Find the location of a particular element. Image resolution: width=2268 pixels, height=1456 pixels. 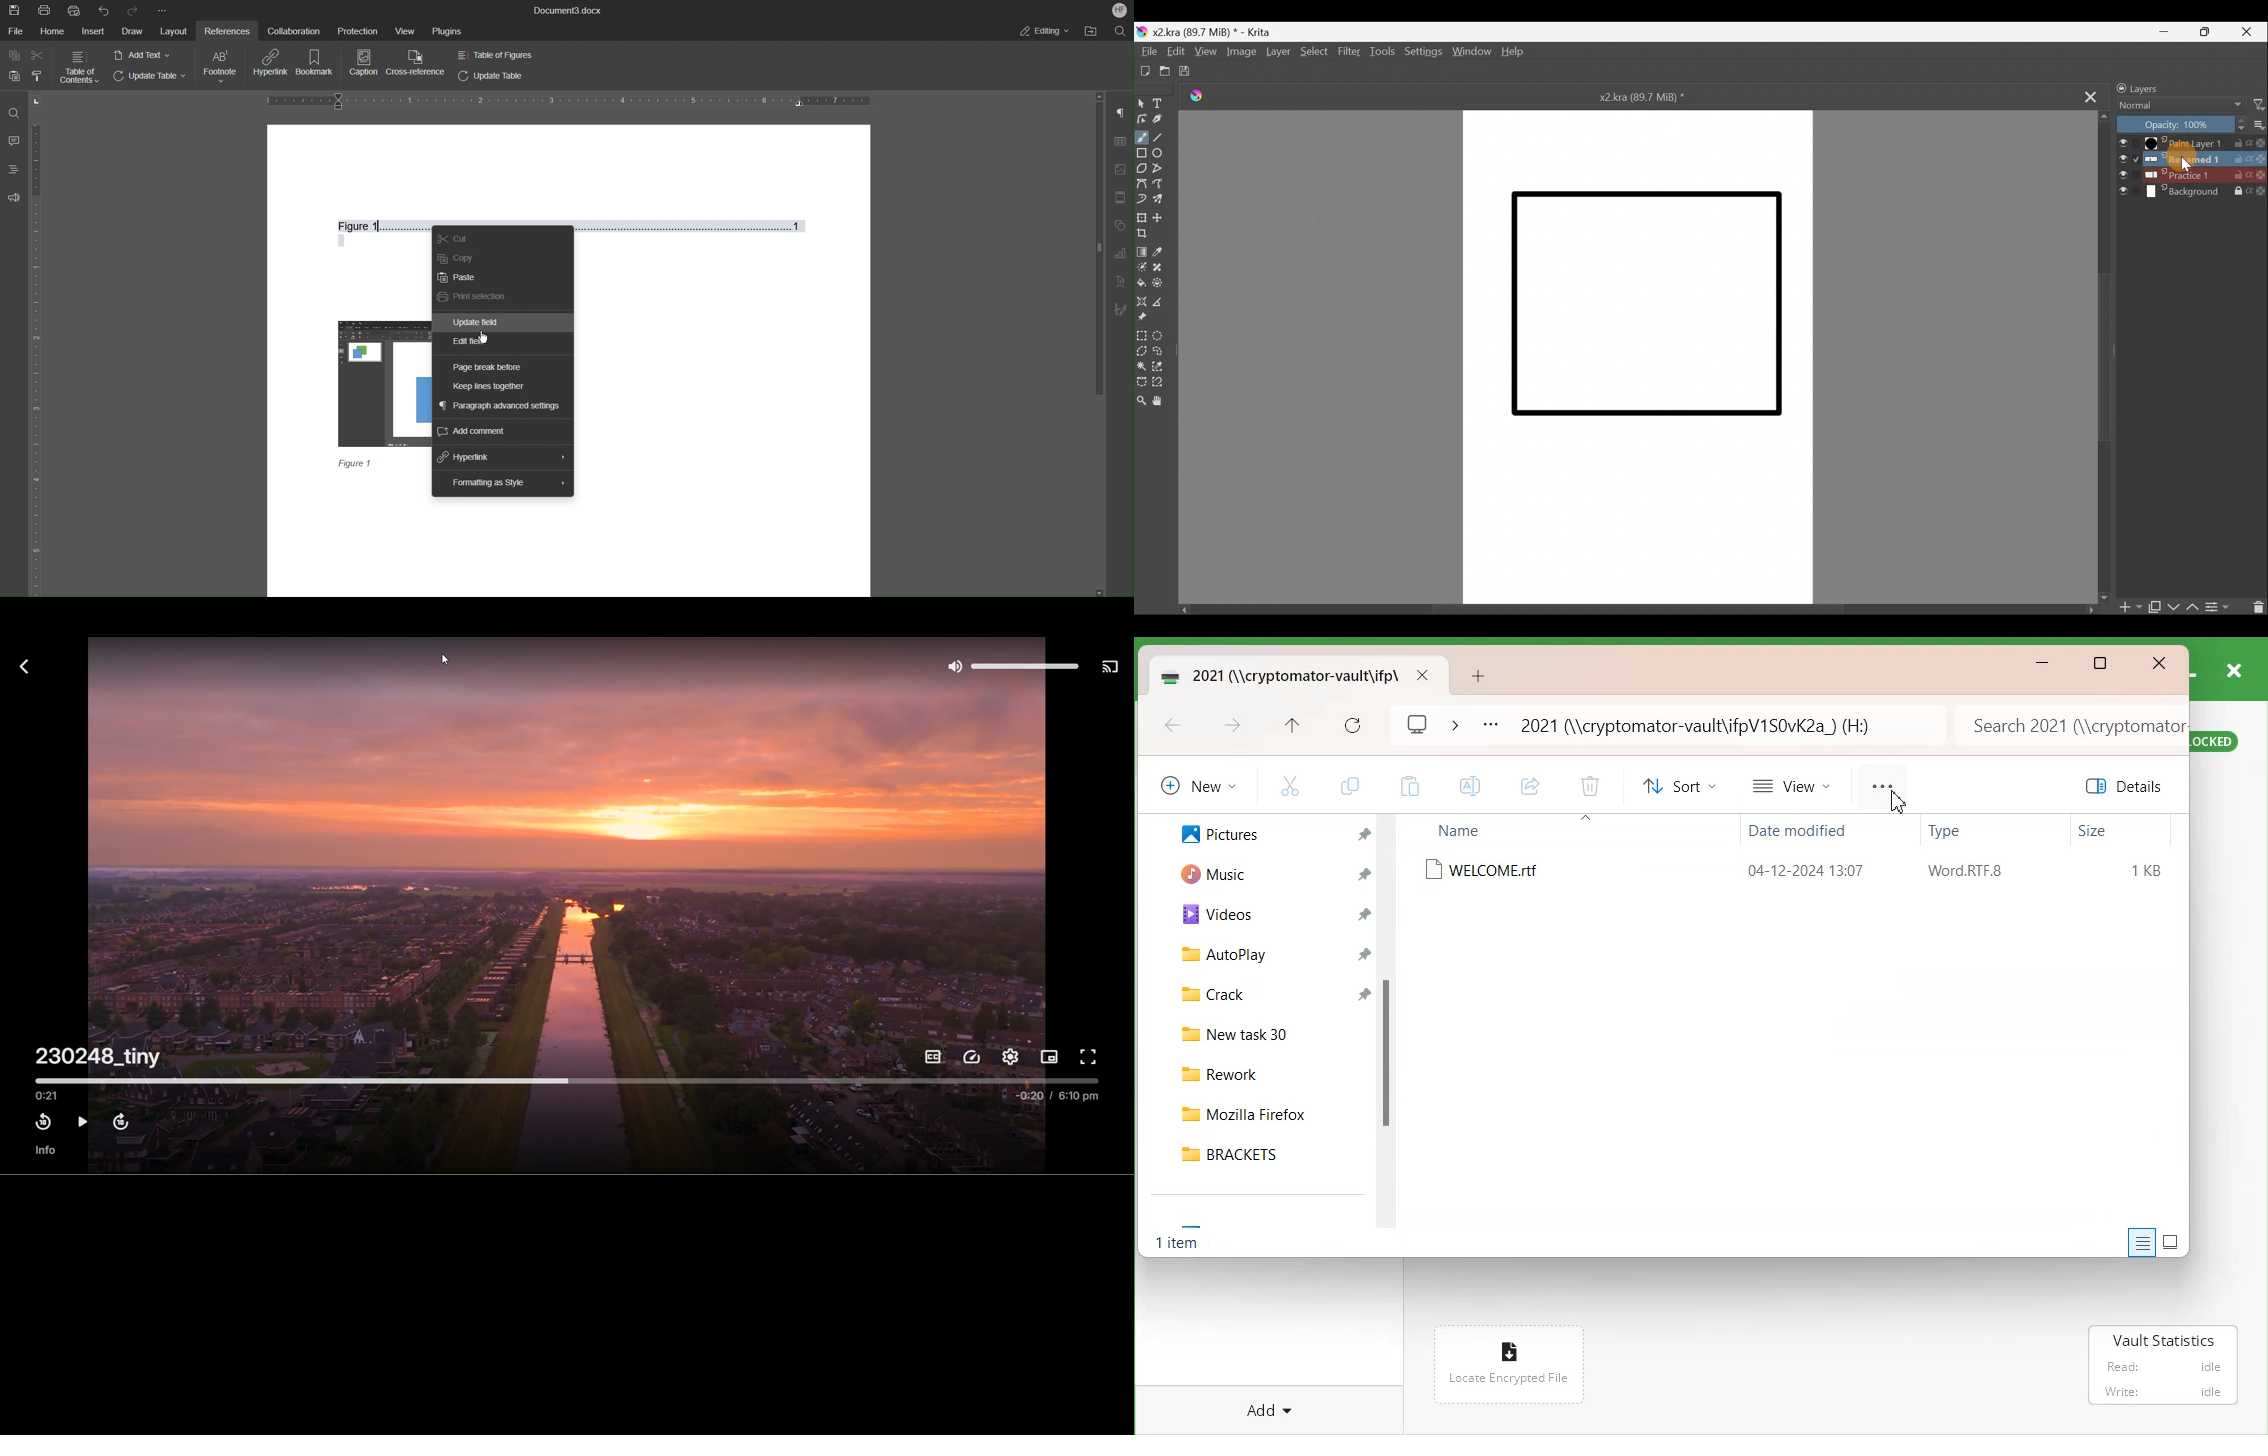

Update field is located at coordinates (478, 323).